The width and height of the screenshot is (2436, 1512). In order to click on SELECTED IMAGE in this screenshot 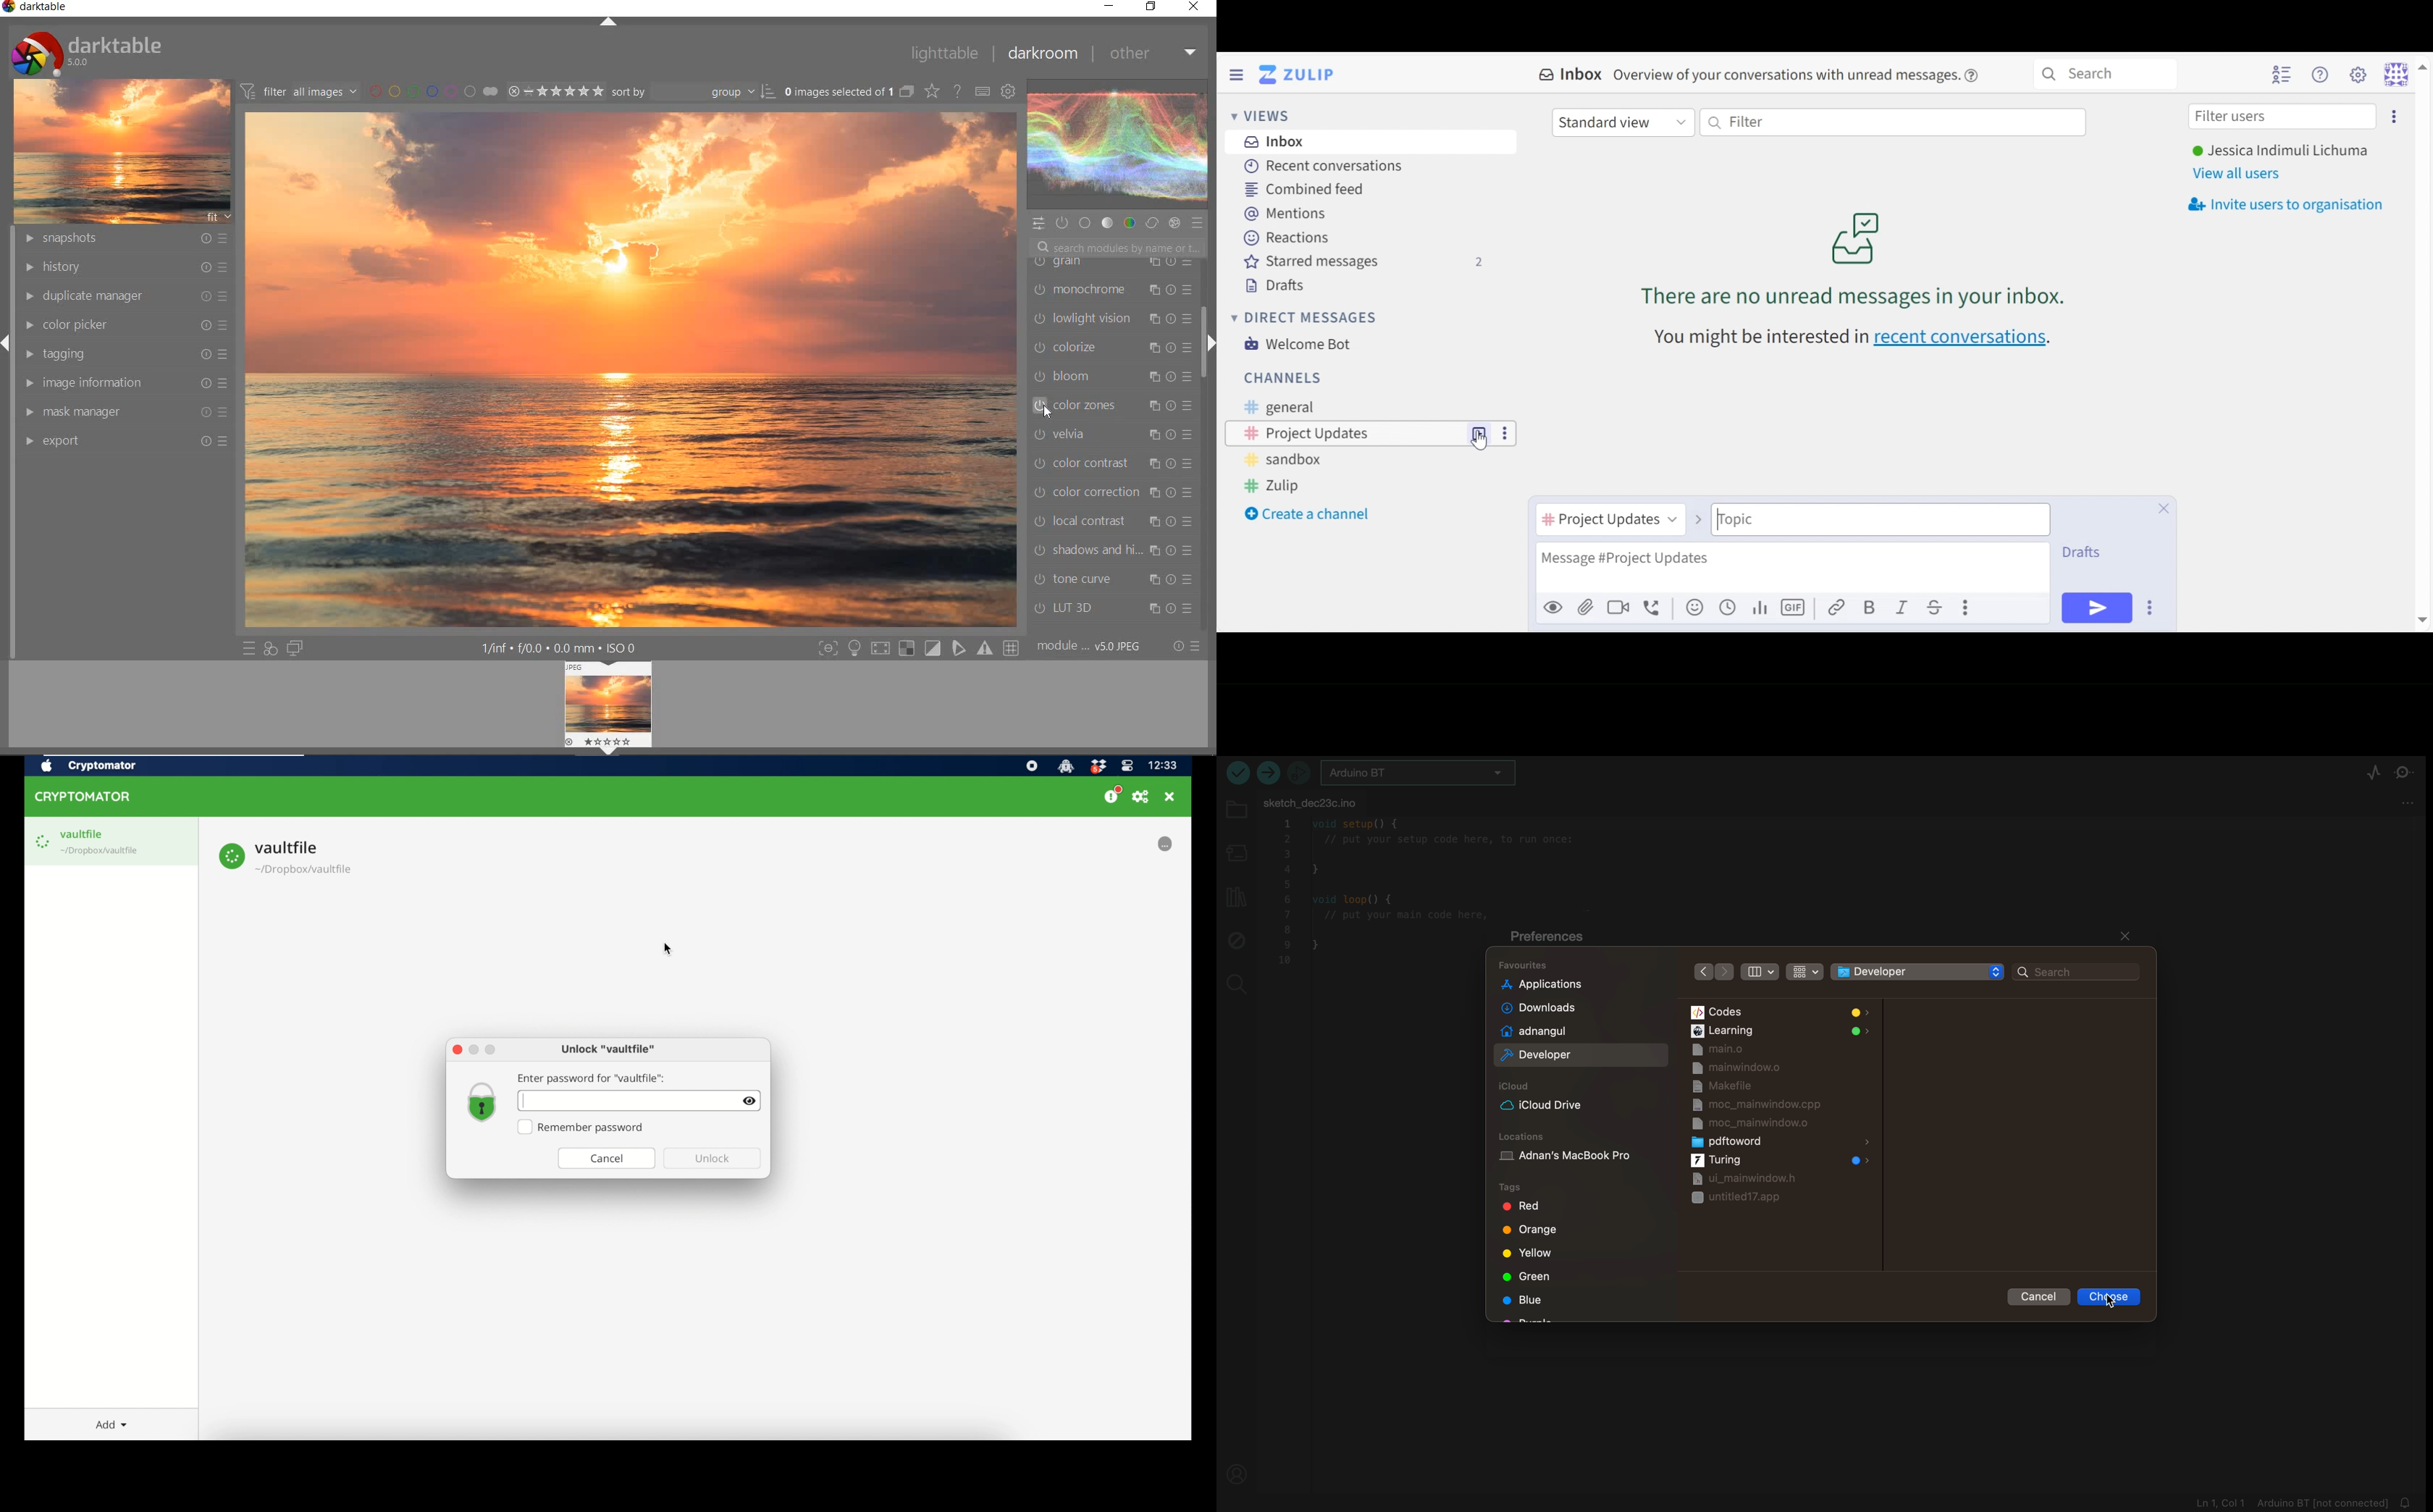, I will do `click(631, 370)`.